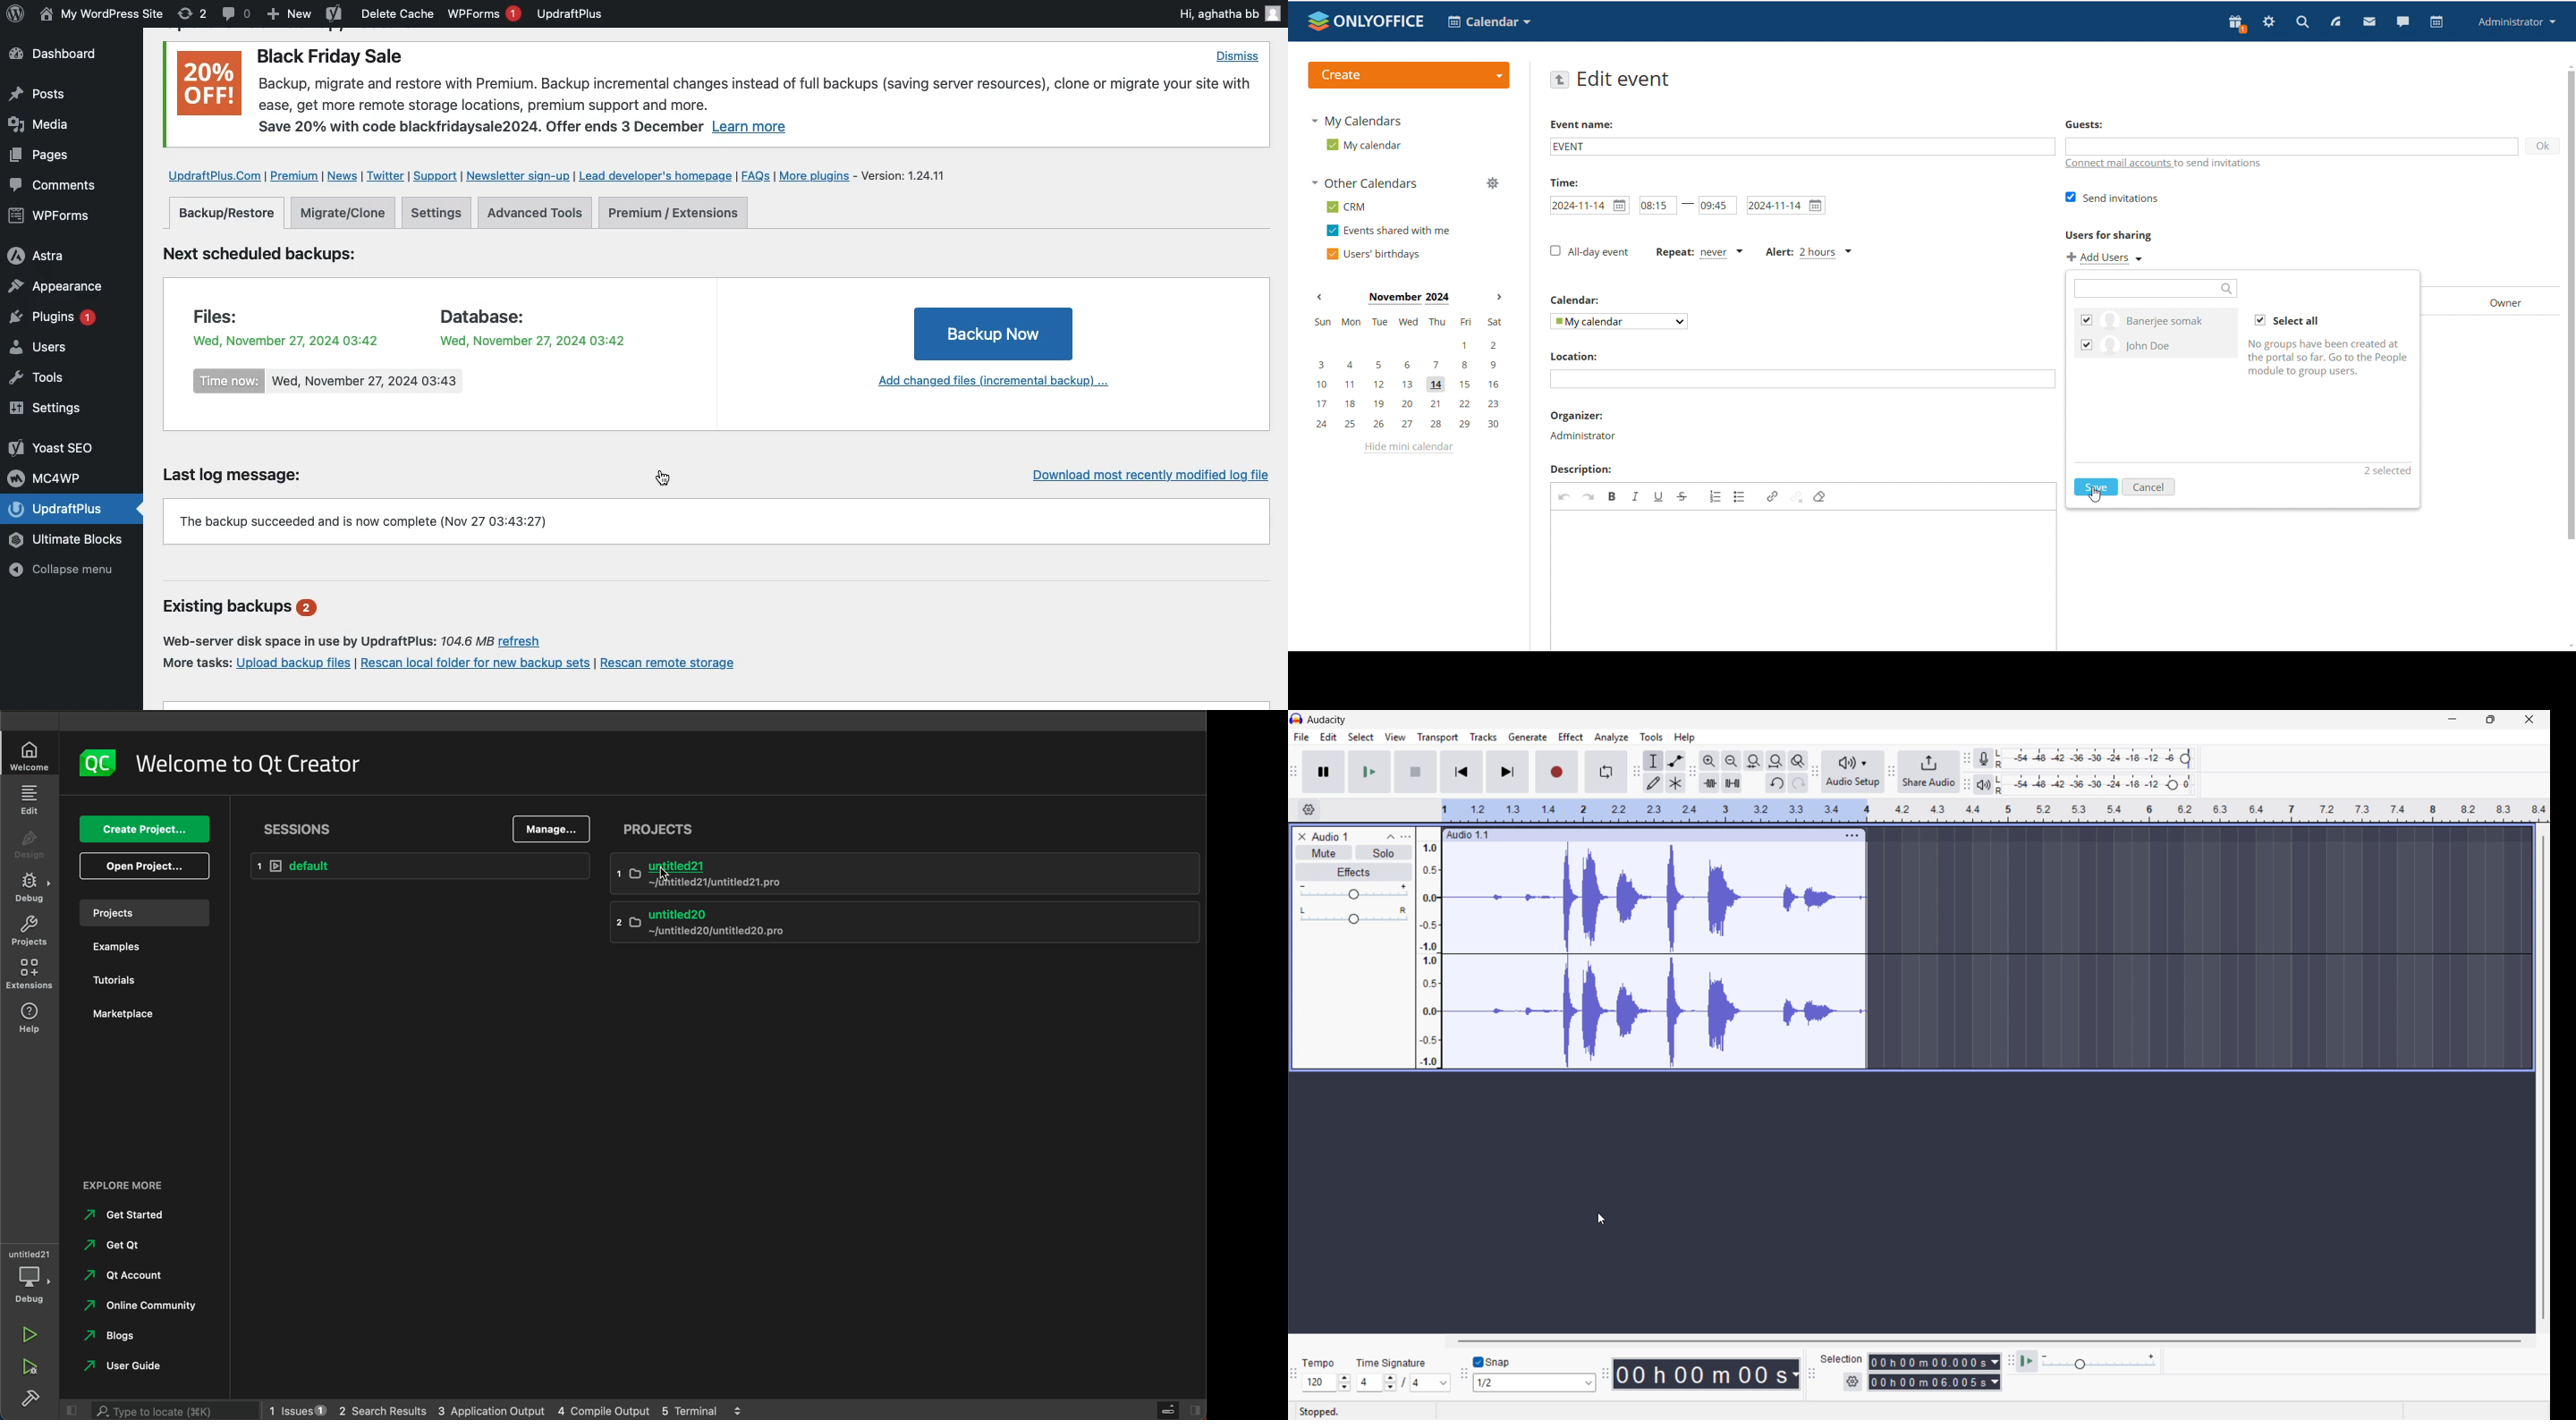 This screenshot has width=2576, height=1428. I want to click on Appearance, so click(55, 285).